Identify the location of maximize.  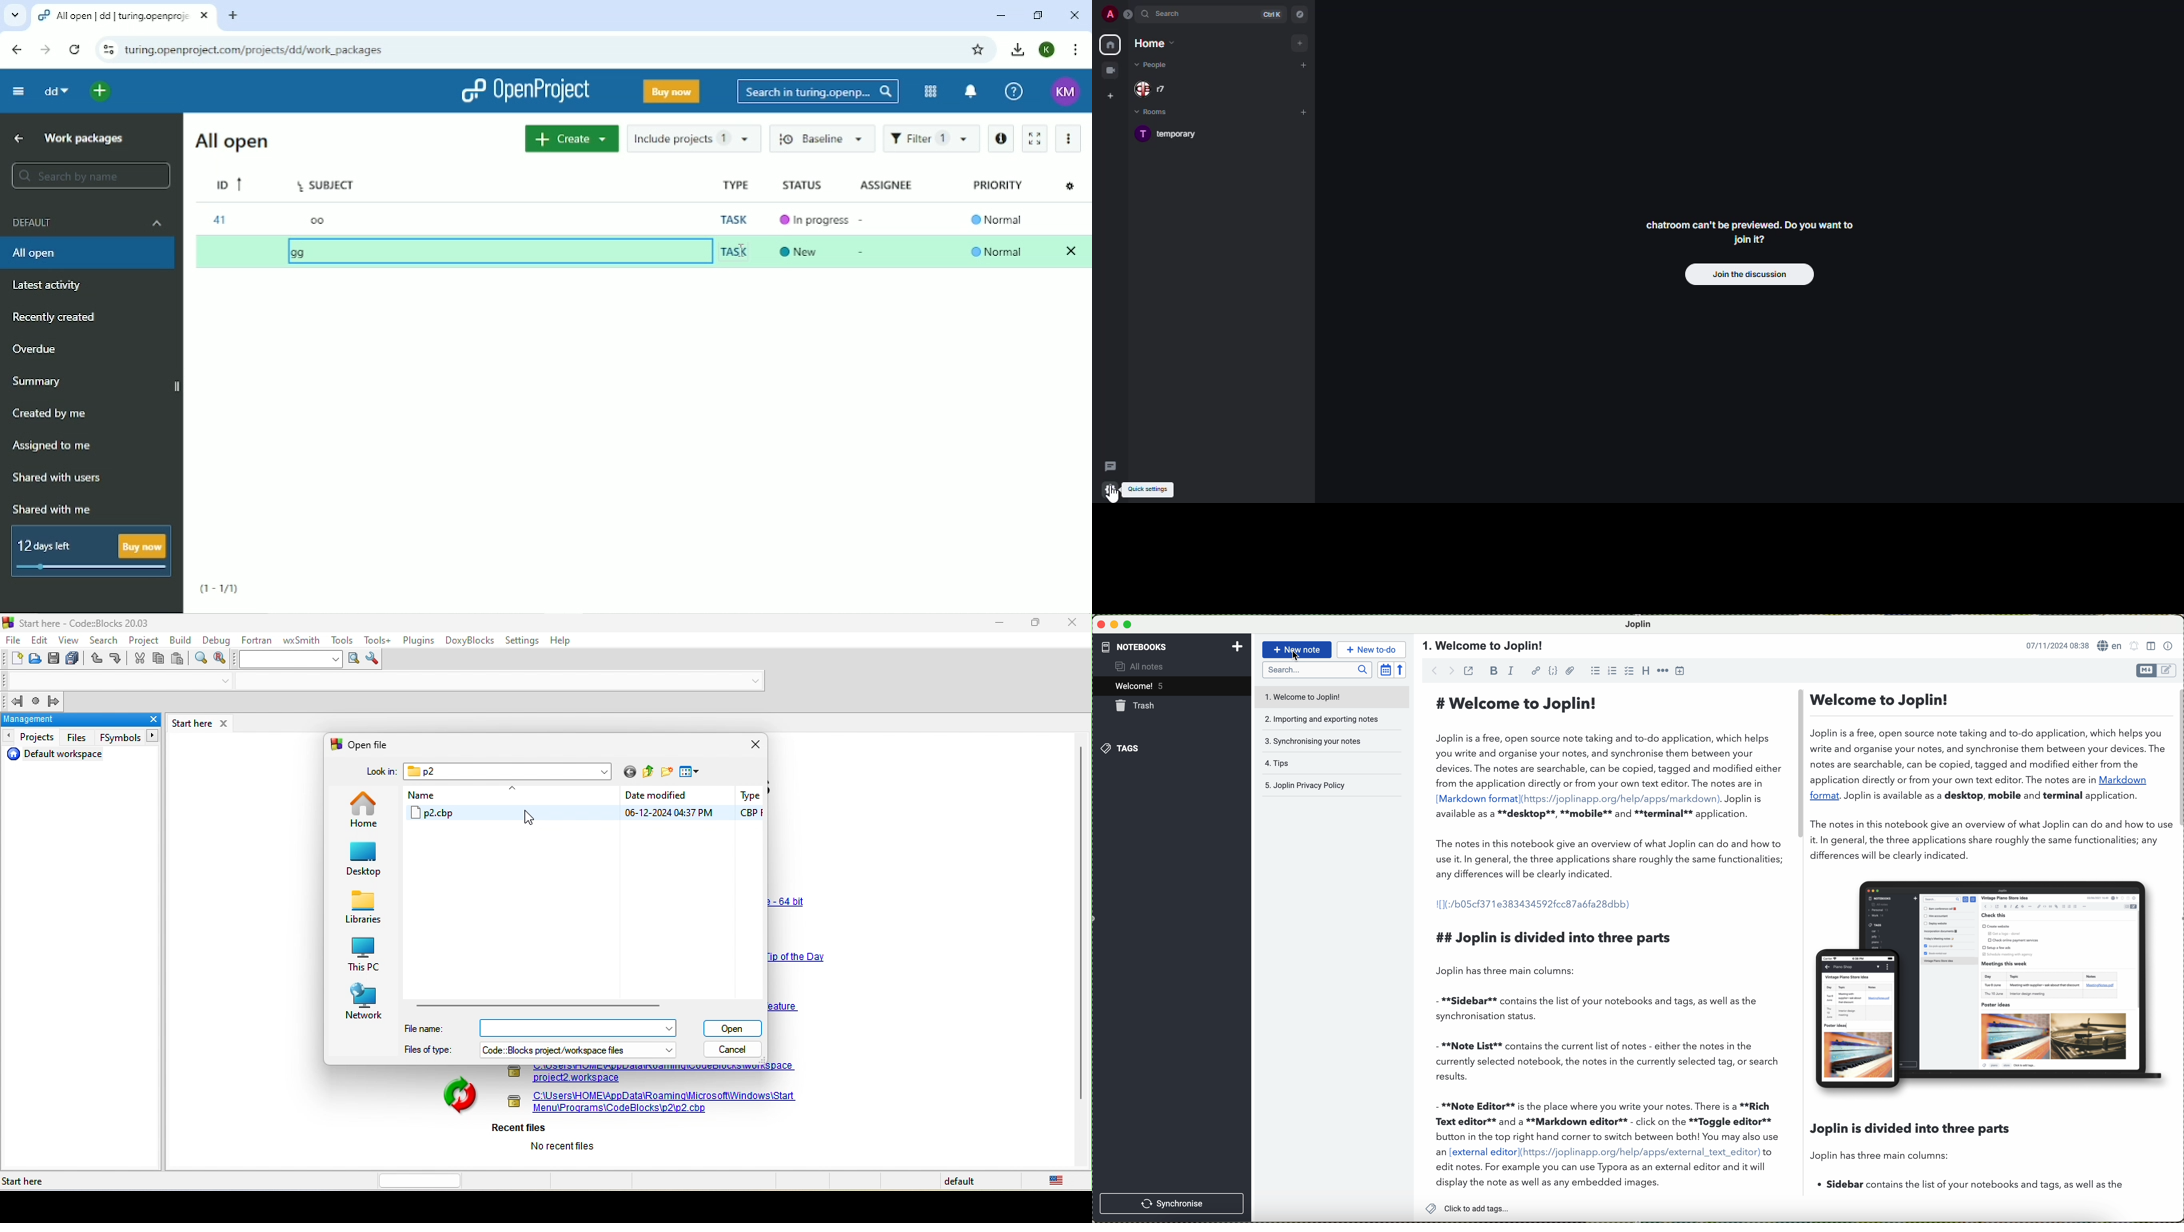
(1130, 624).